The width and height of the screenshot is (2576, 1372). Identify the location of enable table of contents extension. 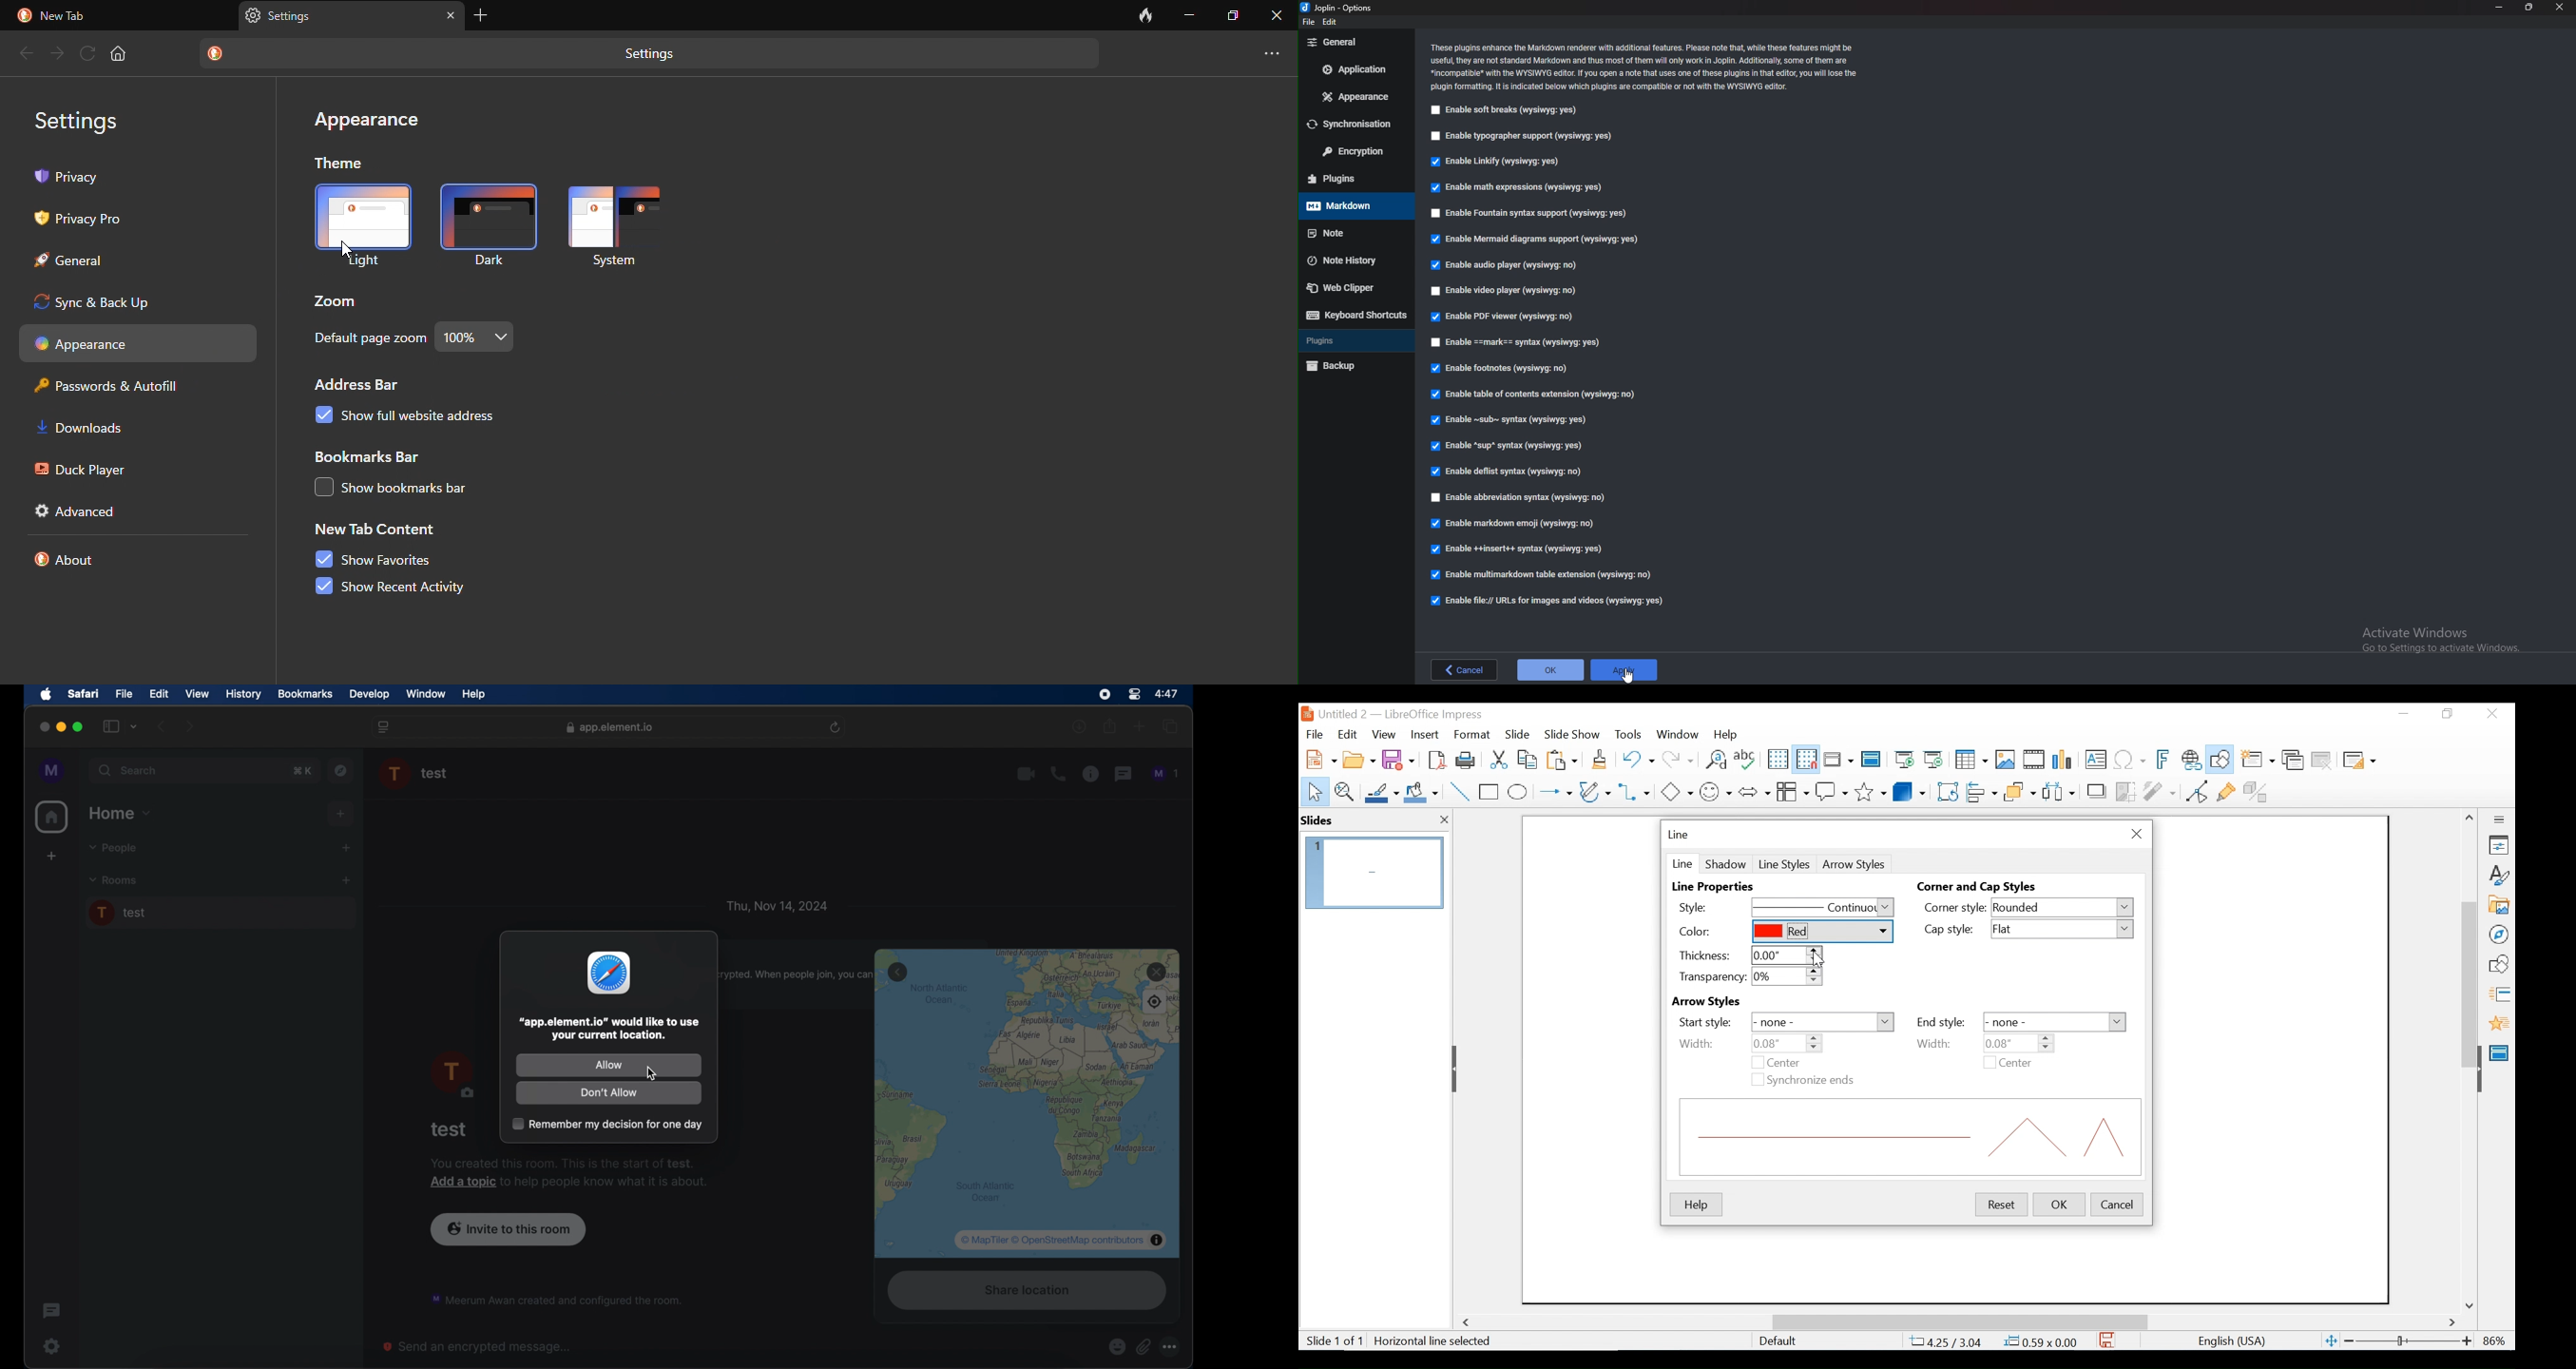
(1541, 396).